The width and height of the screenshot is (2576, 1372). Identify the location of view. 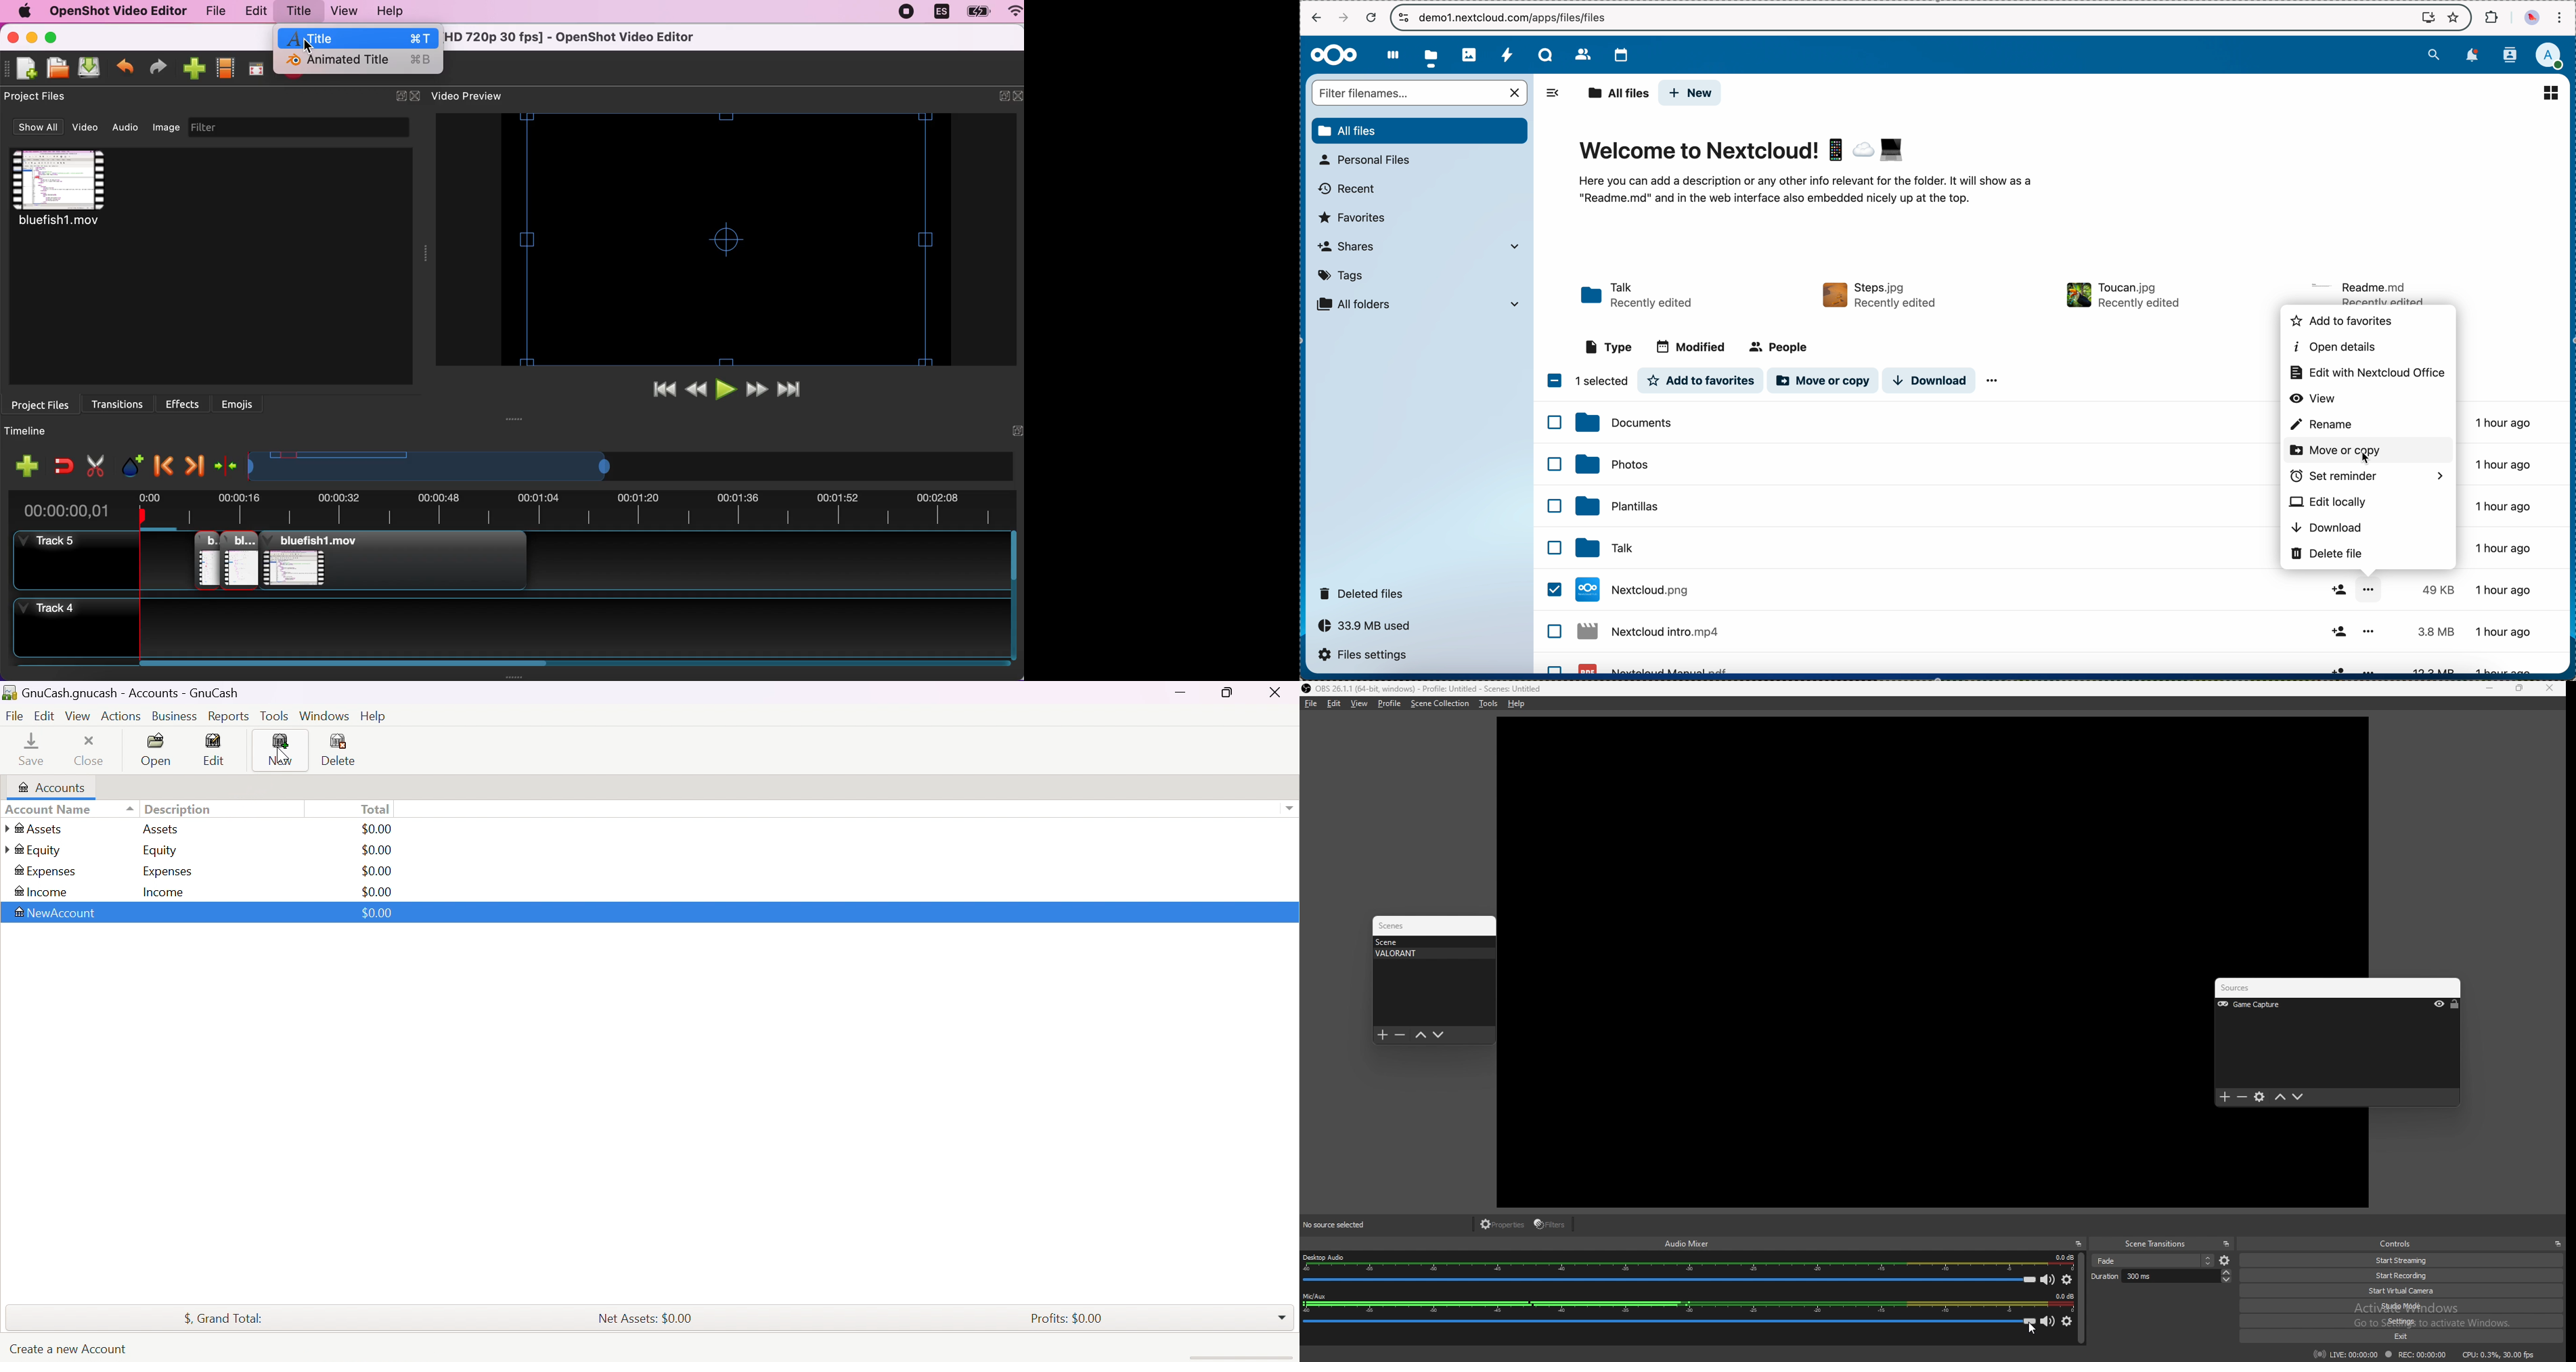
(1360, 703).